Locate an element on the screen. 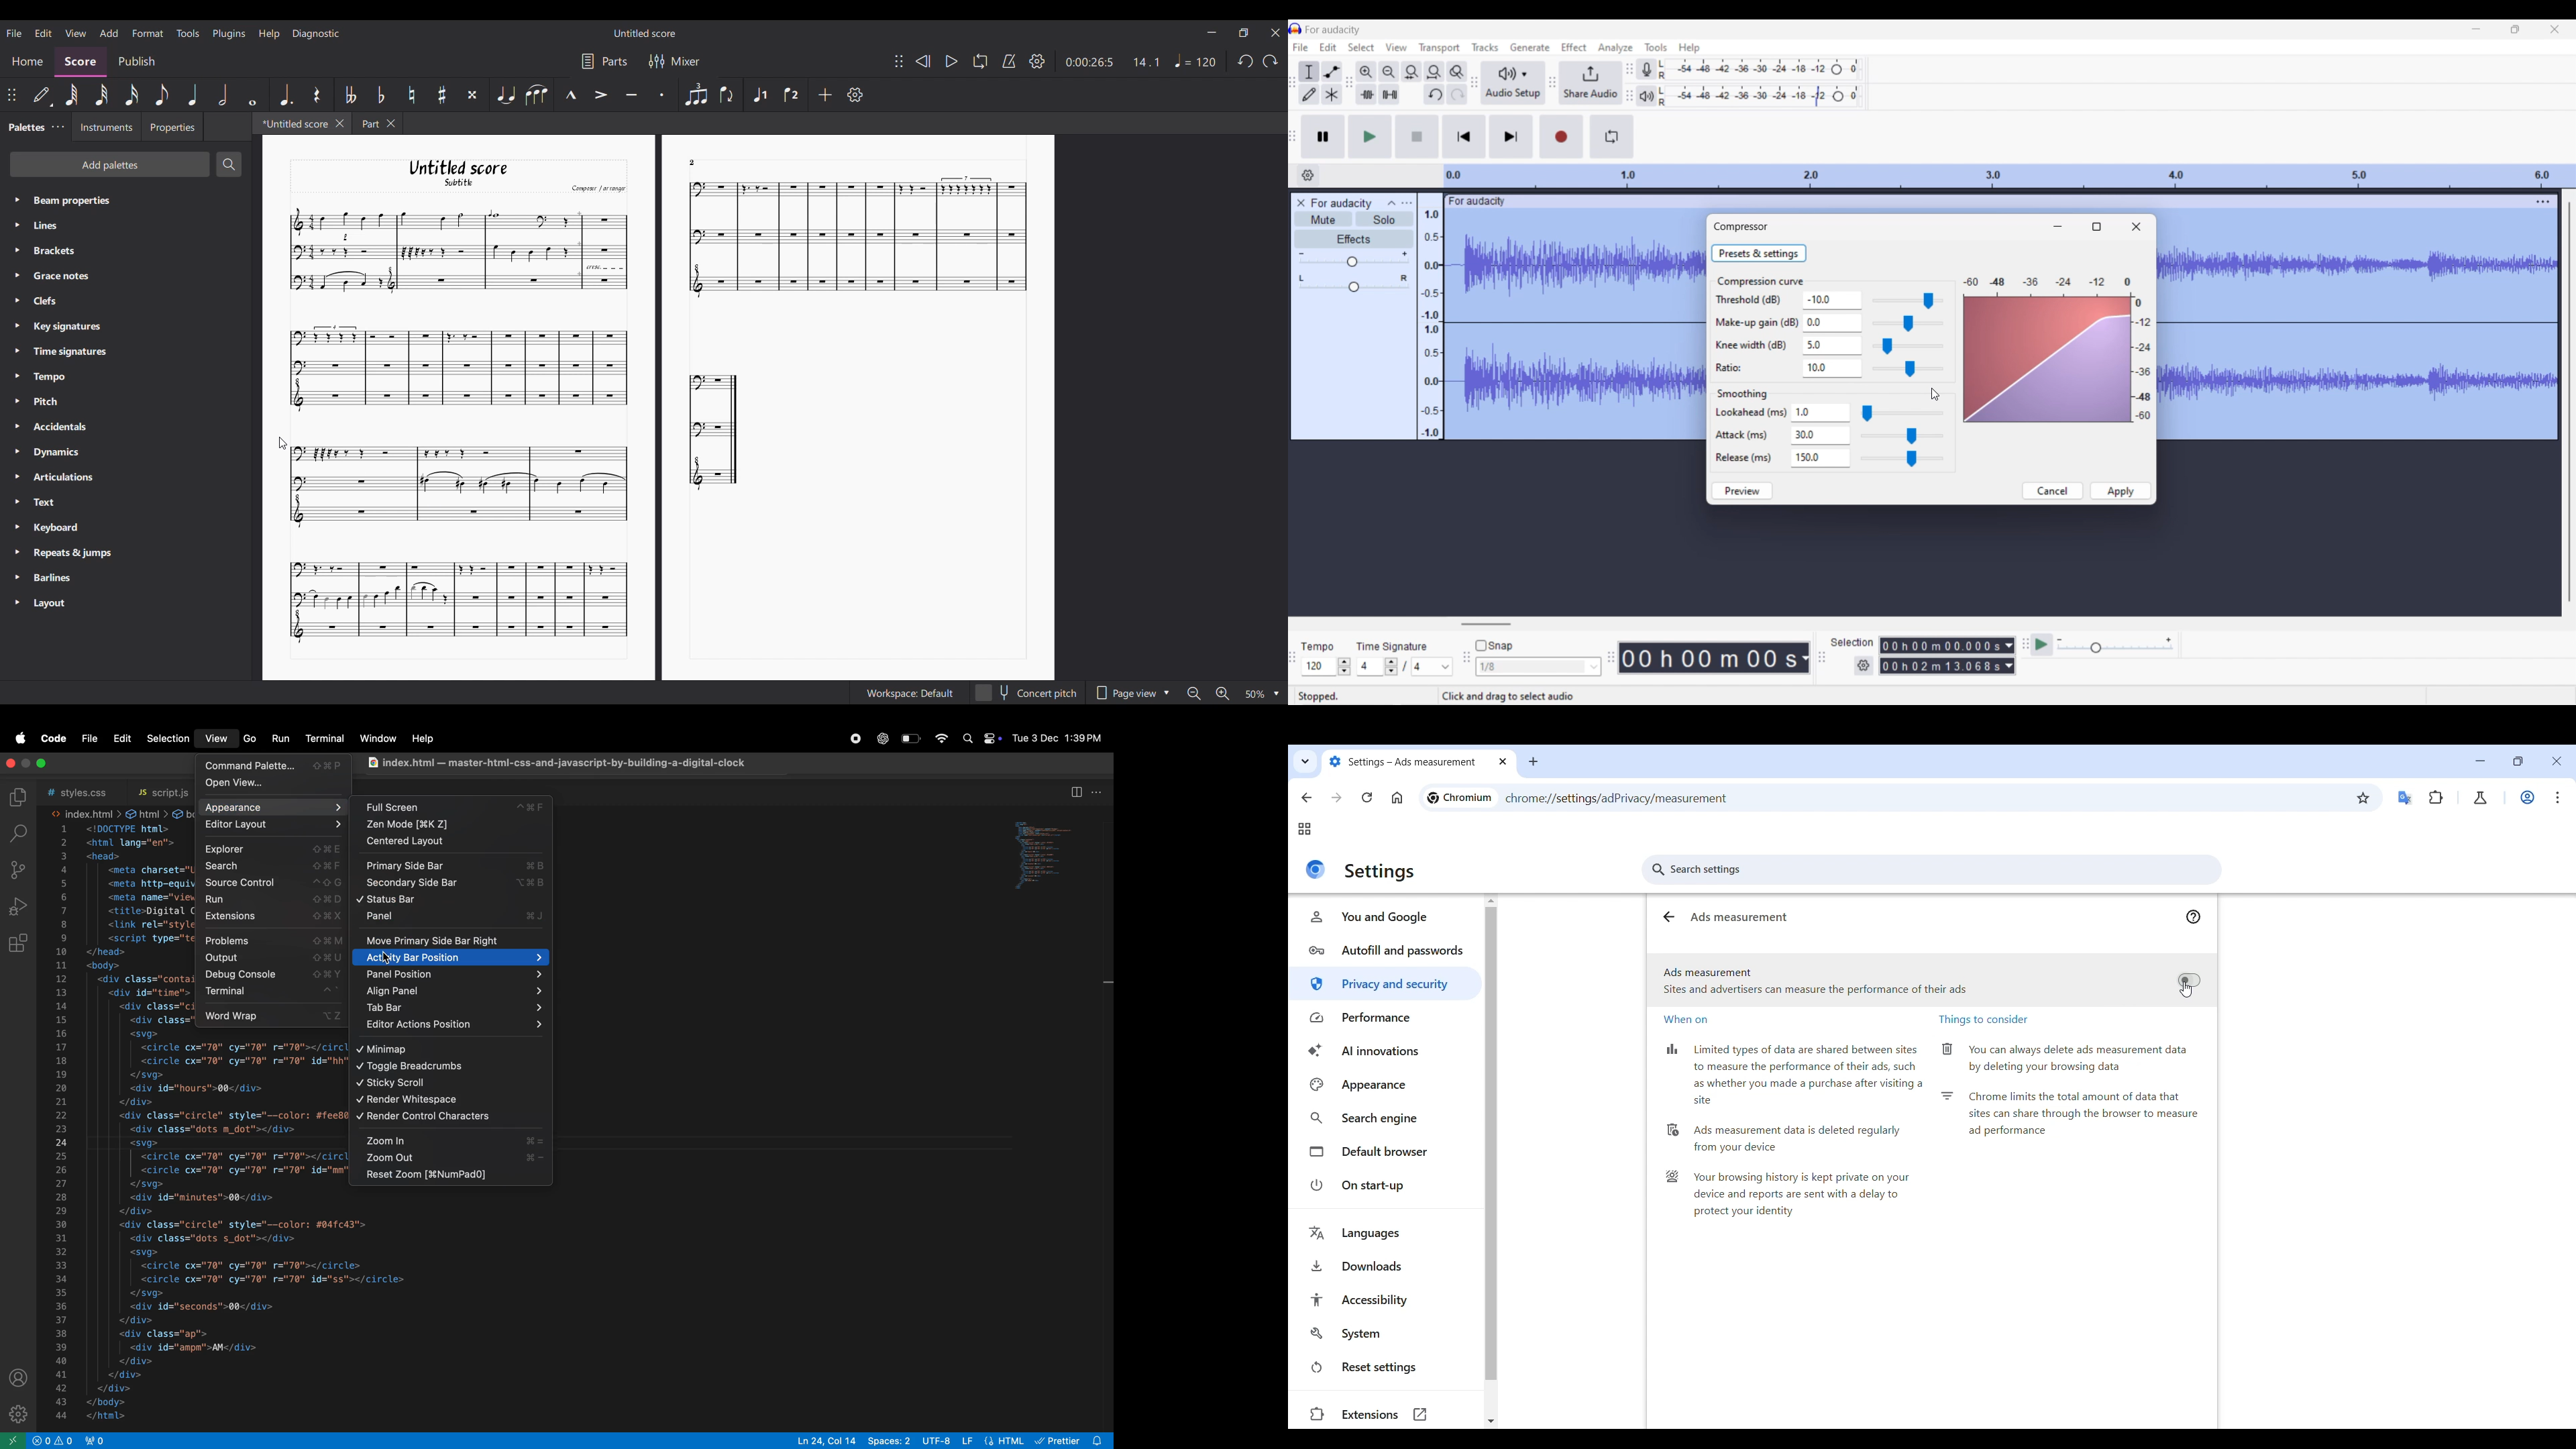  Close current tab is located at coordinates (340, 123).